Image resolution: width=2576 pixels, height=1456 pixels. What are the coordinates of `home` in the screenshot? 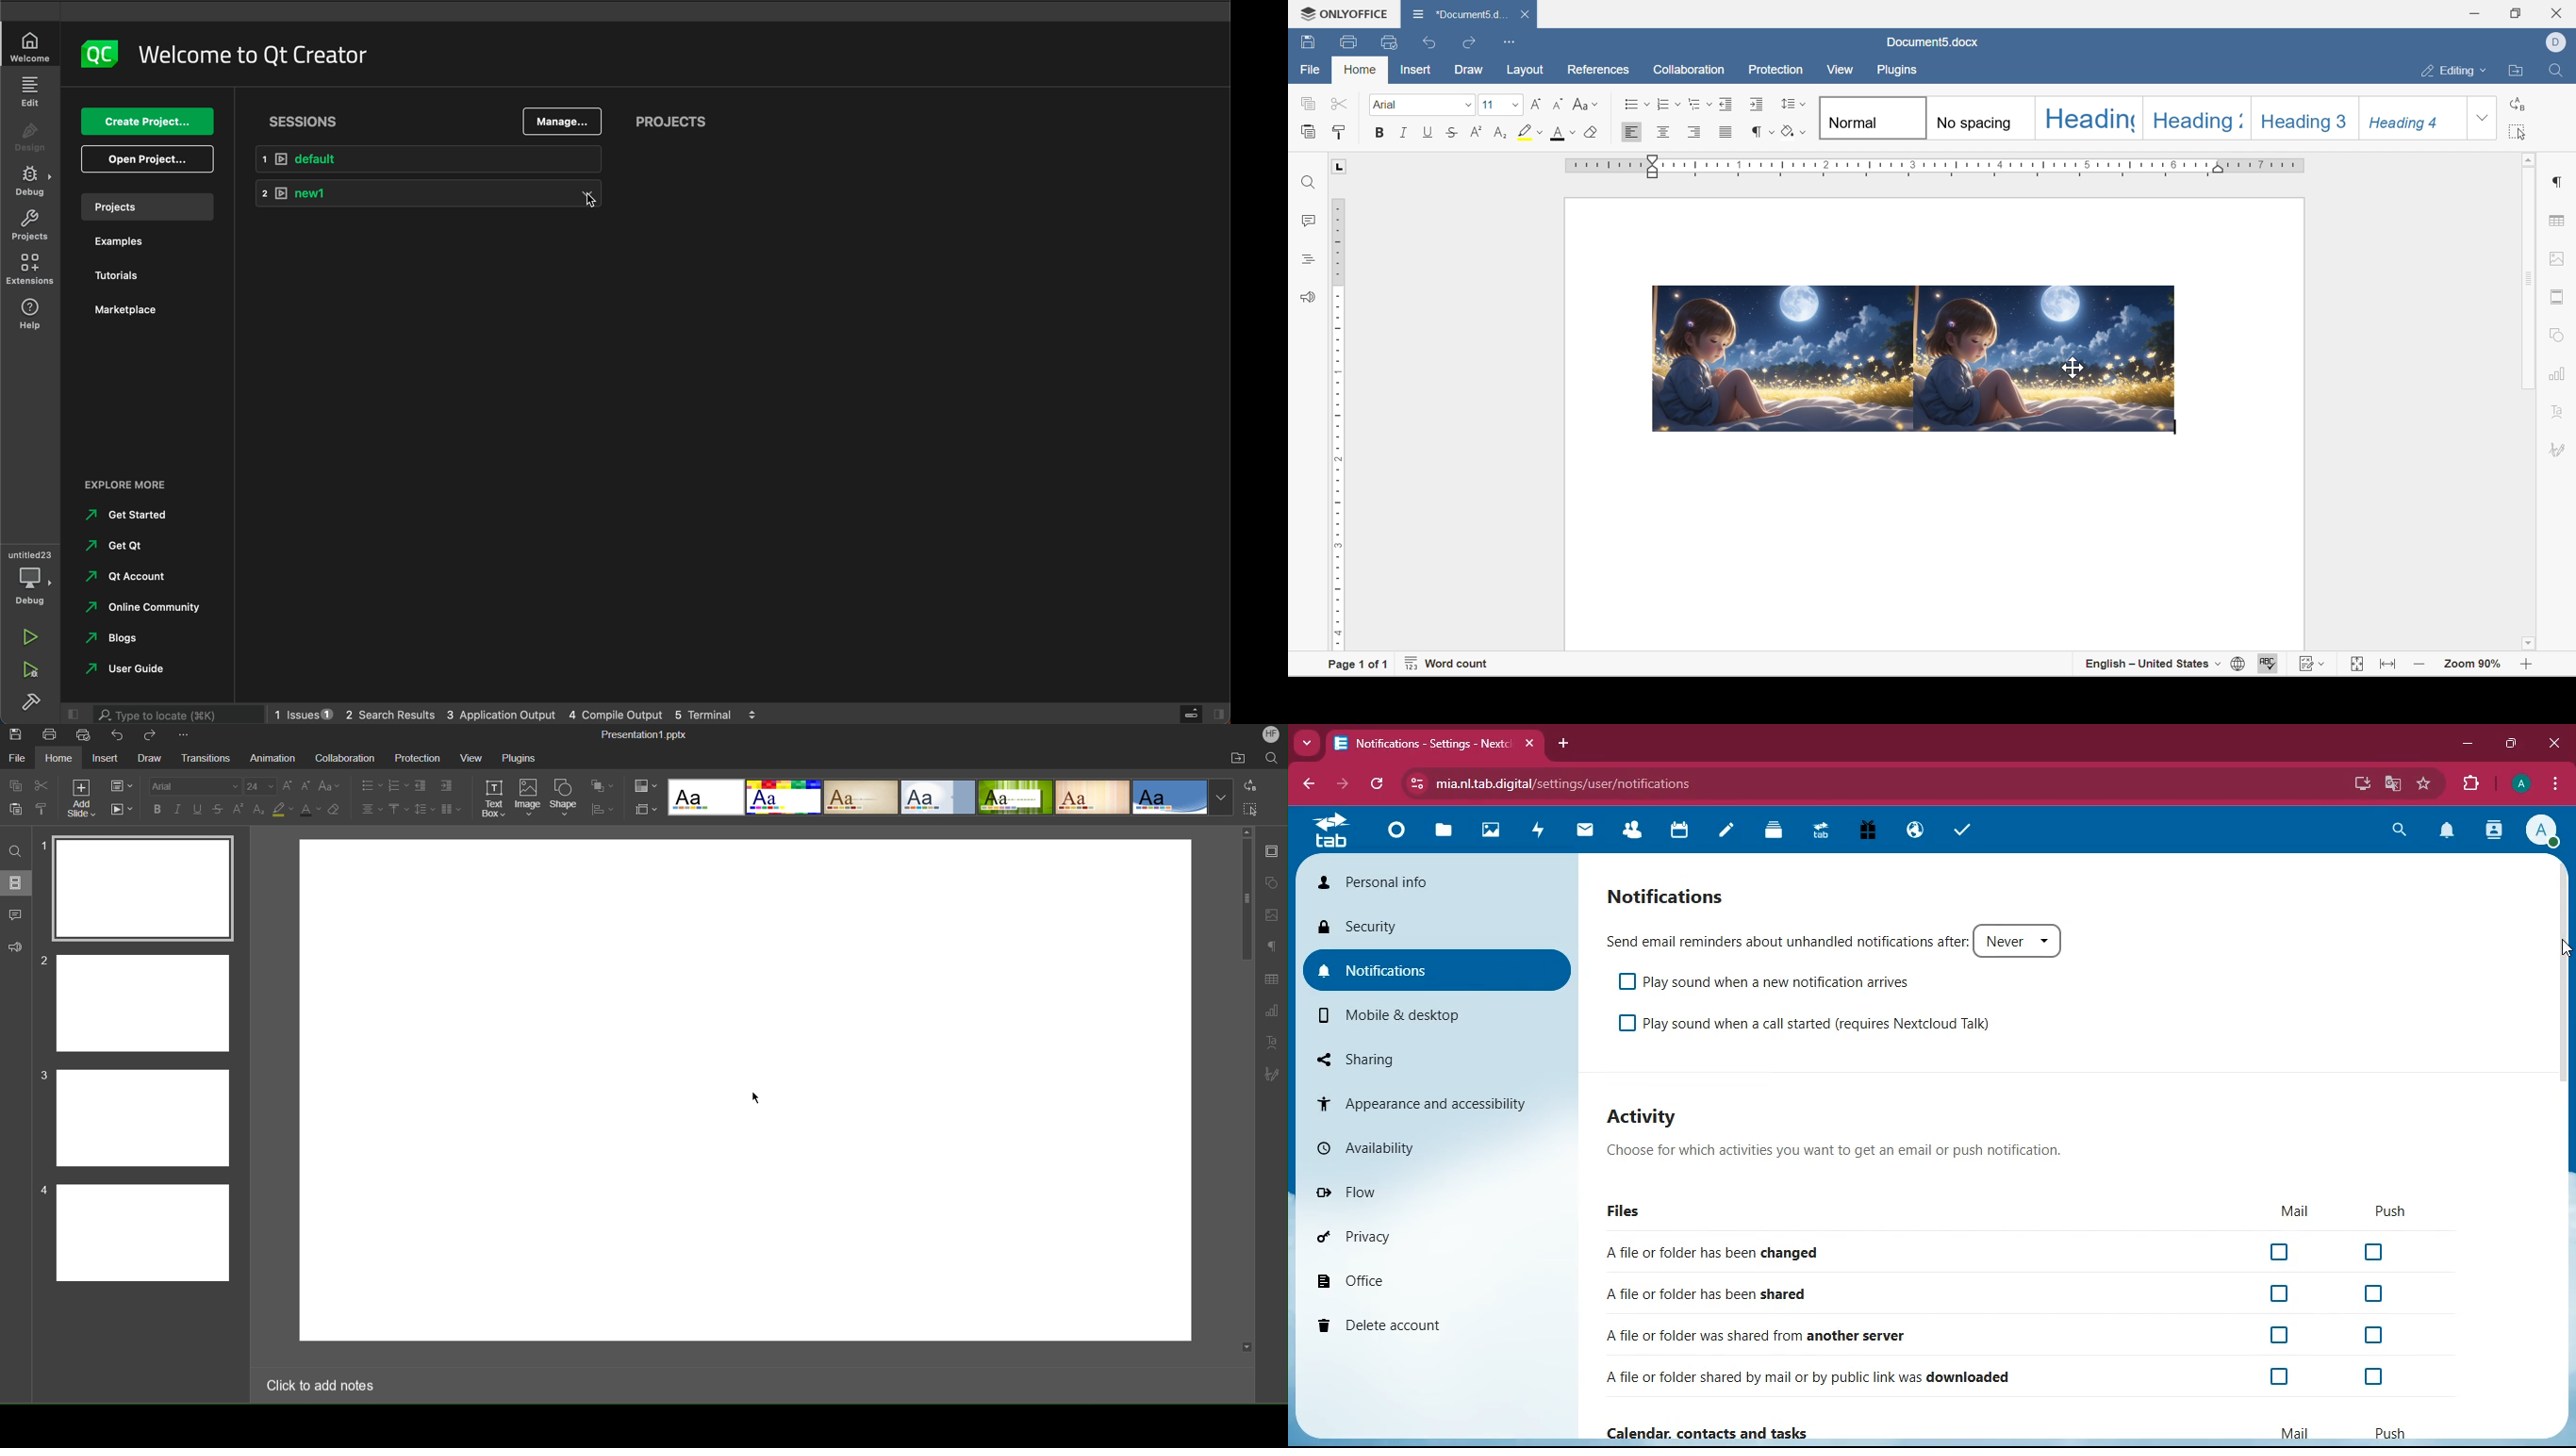 It's located at (1358, 68).